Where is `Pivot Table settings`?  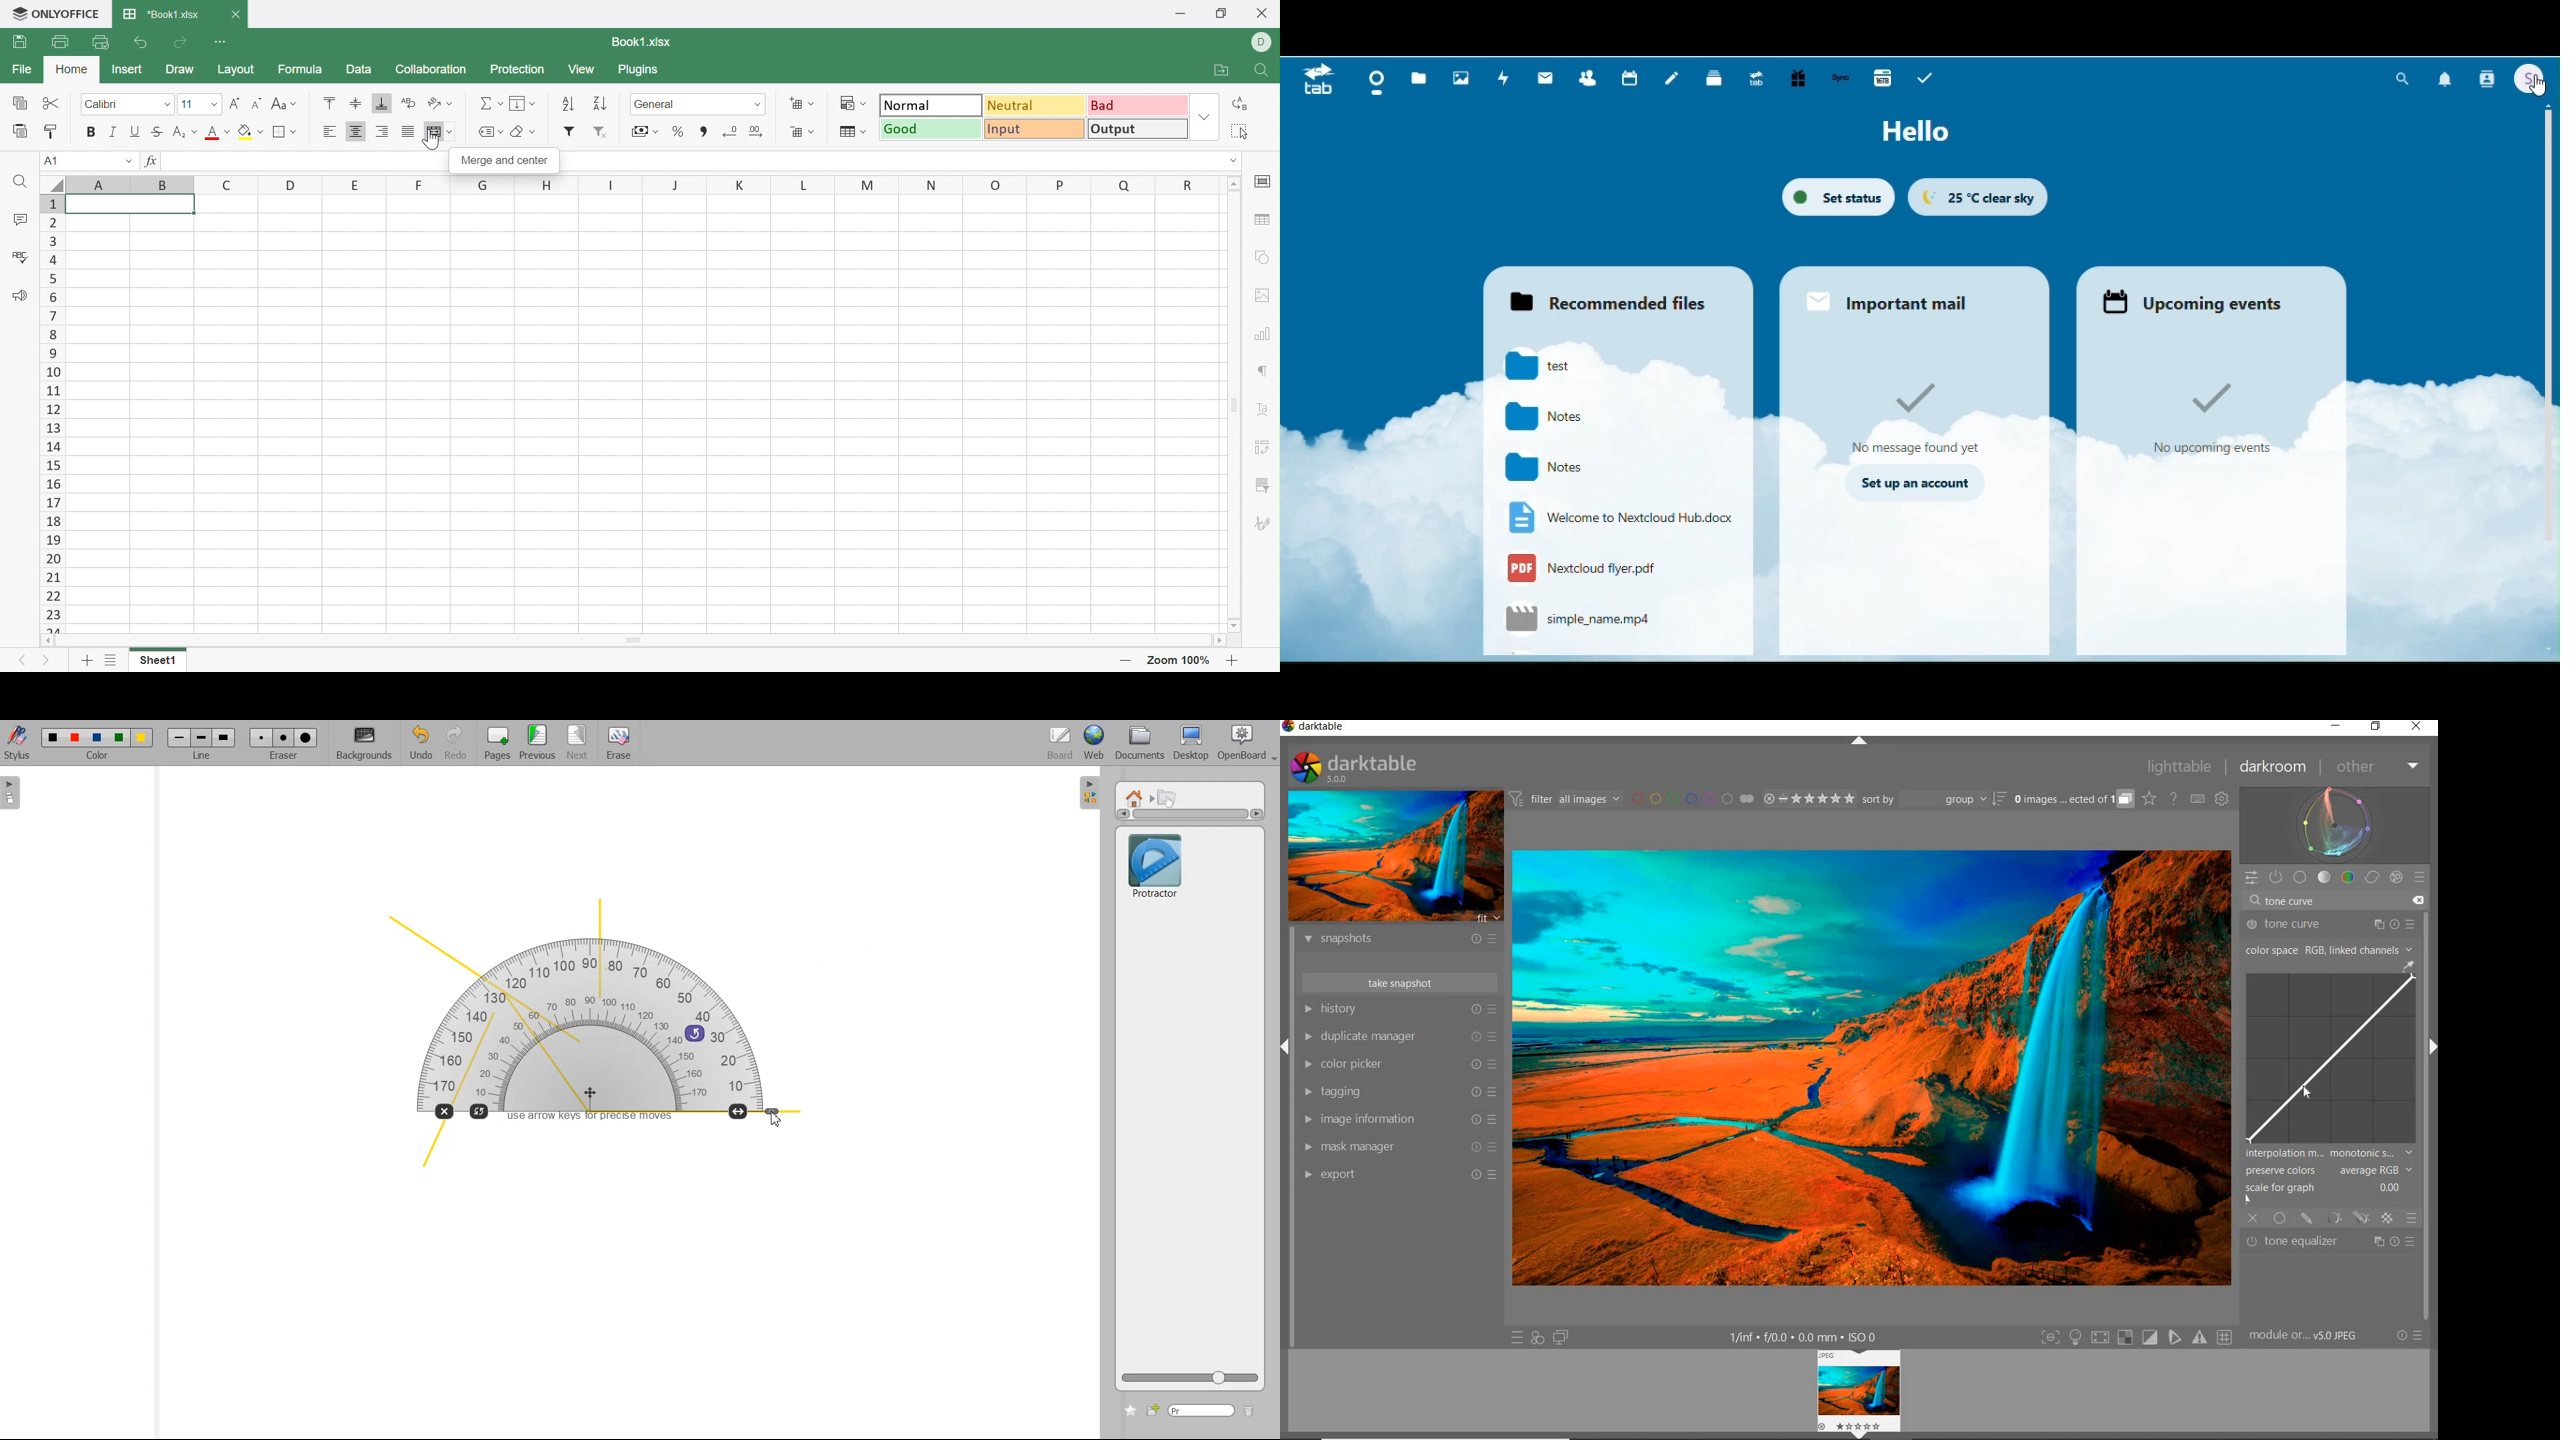 Pivot Table settings is located at coordinates (1262, 446).